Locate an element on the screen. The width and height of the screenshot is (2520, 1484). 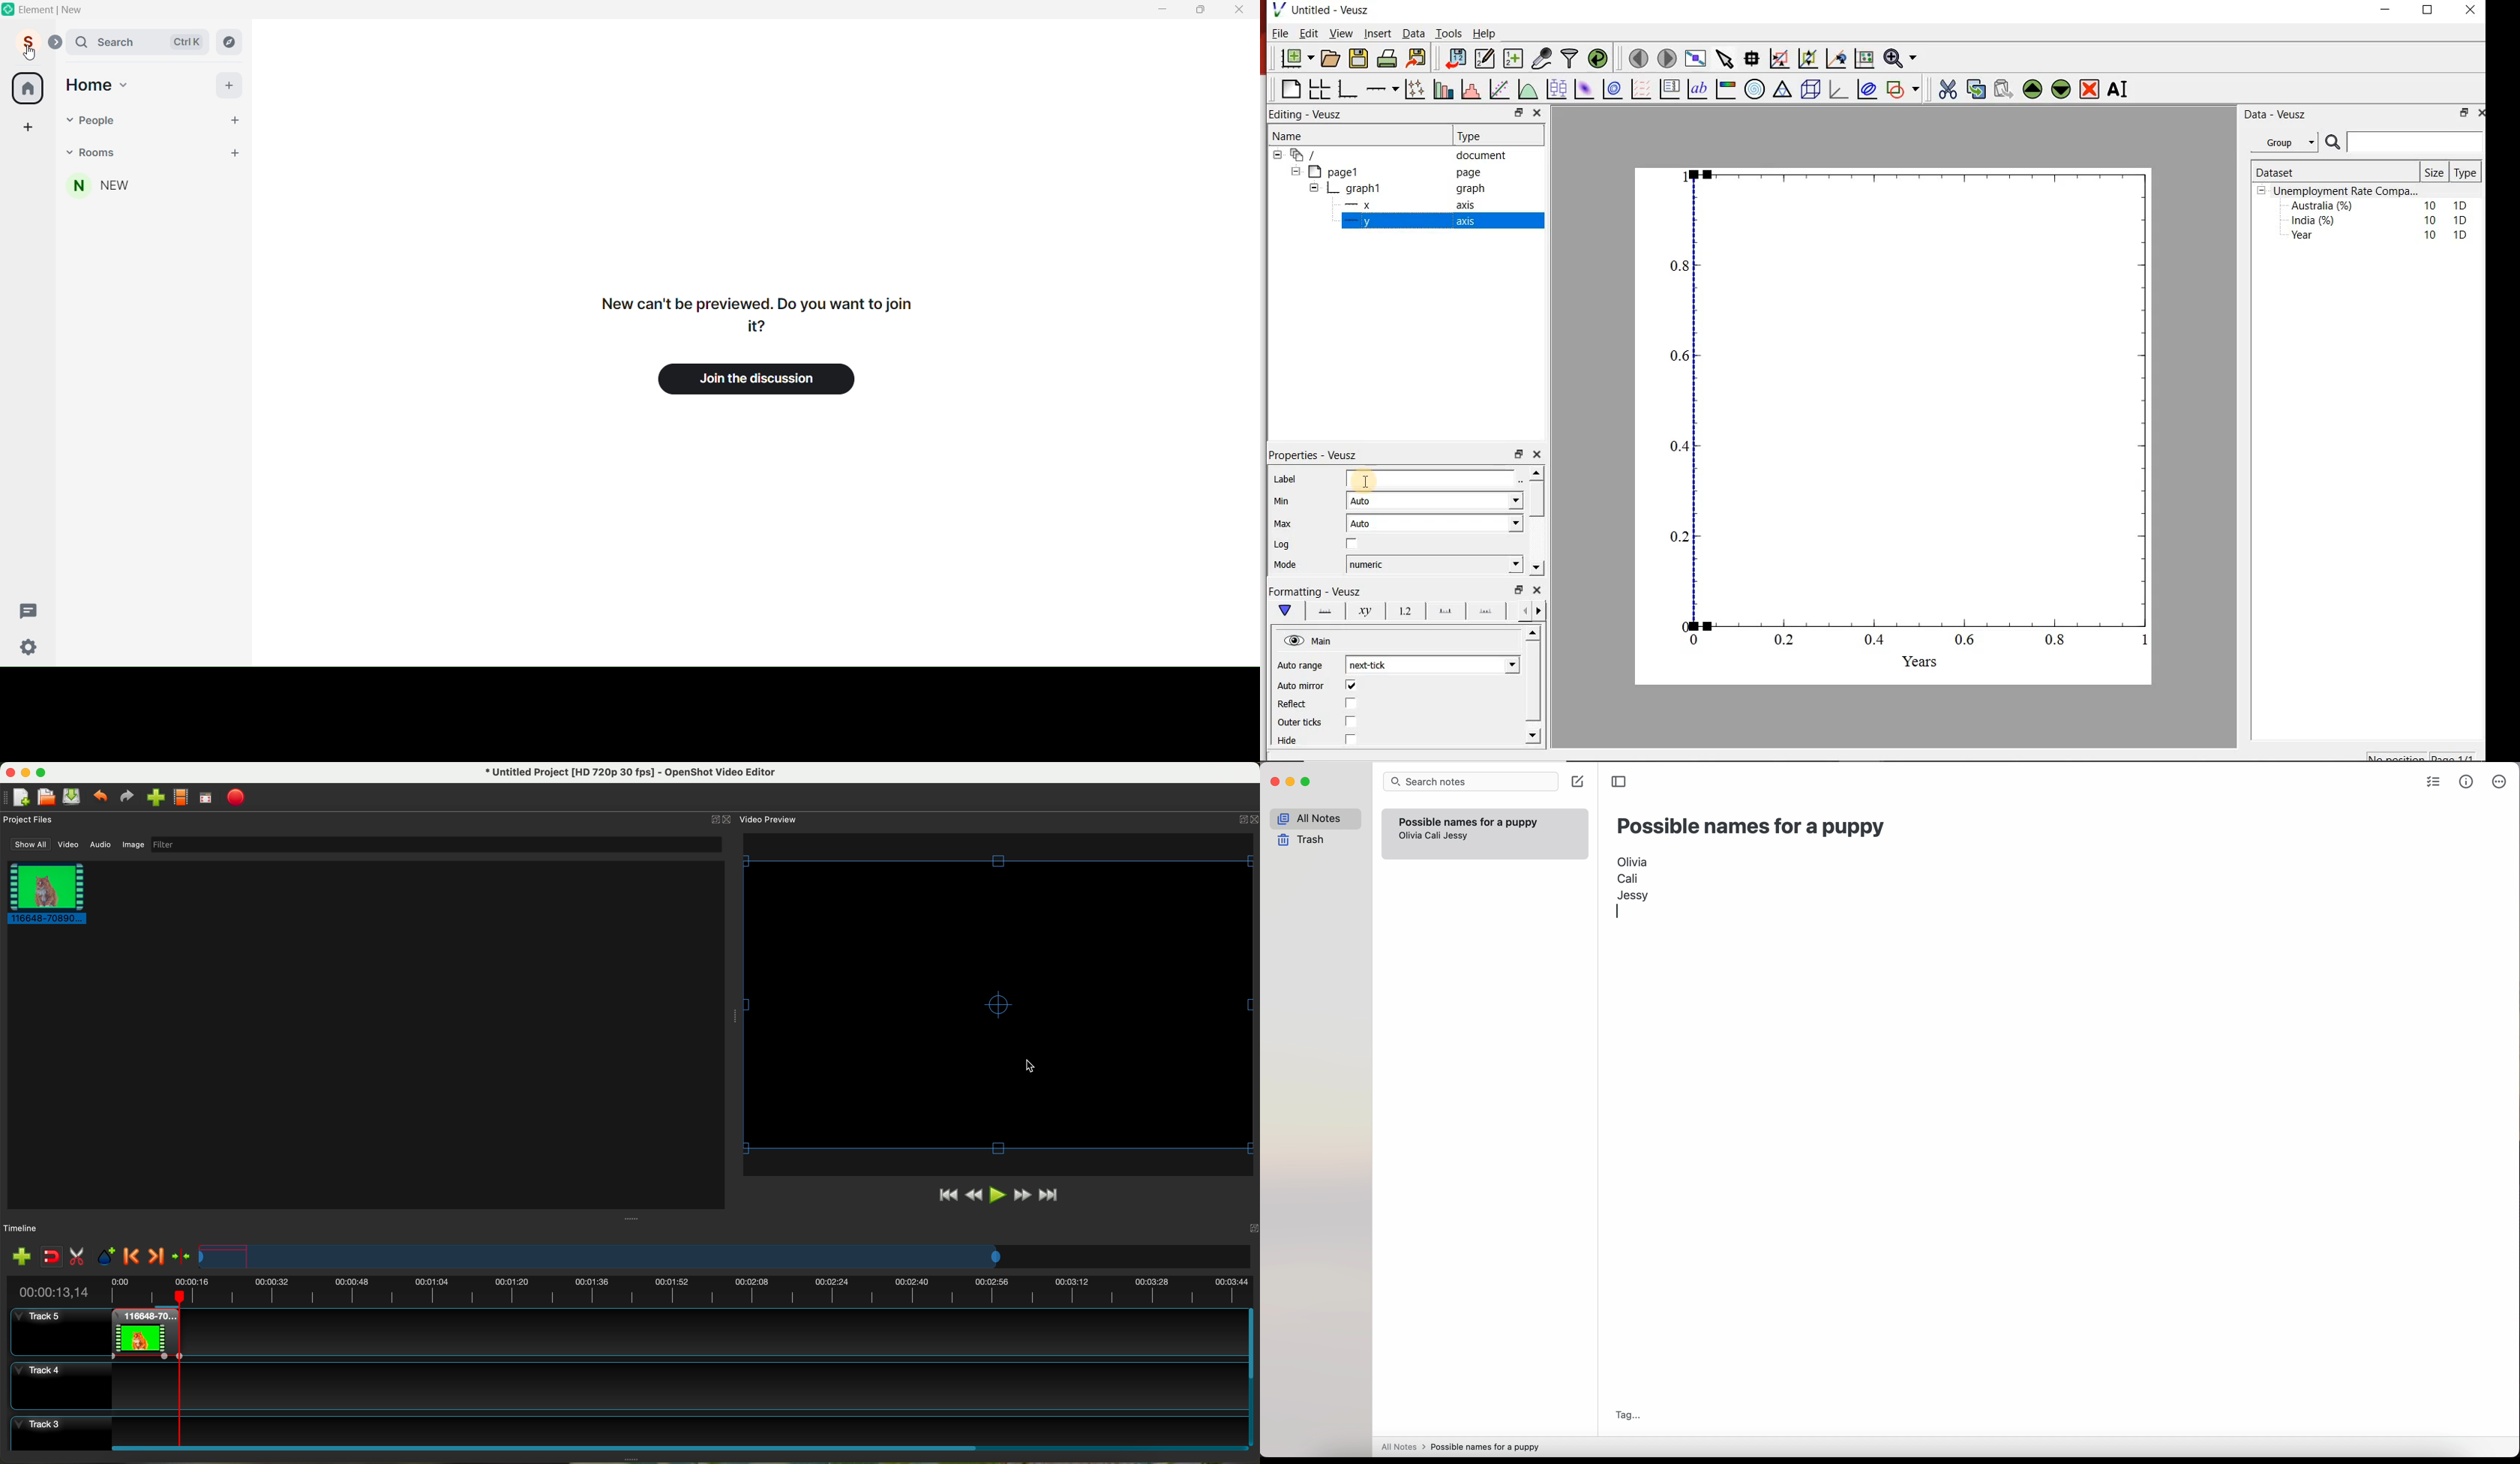
People added to Room is located at coordinates (154, 186).